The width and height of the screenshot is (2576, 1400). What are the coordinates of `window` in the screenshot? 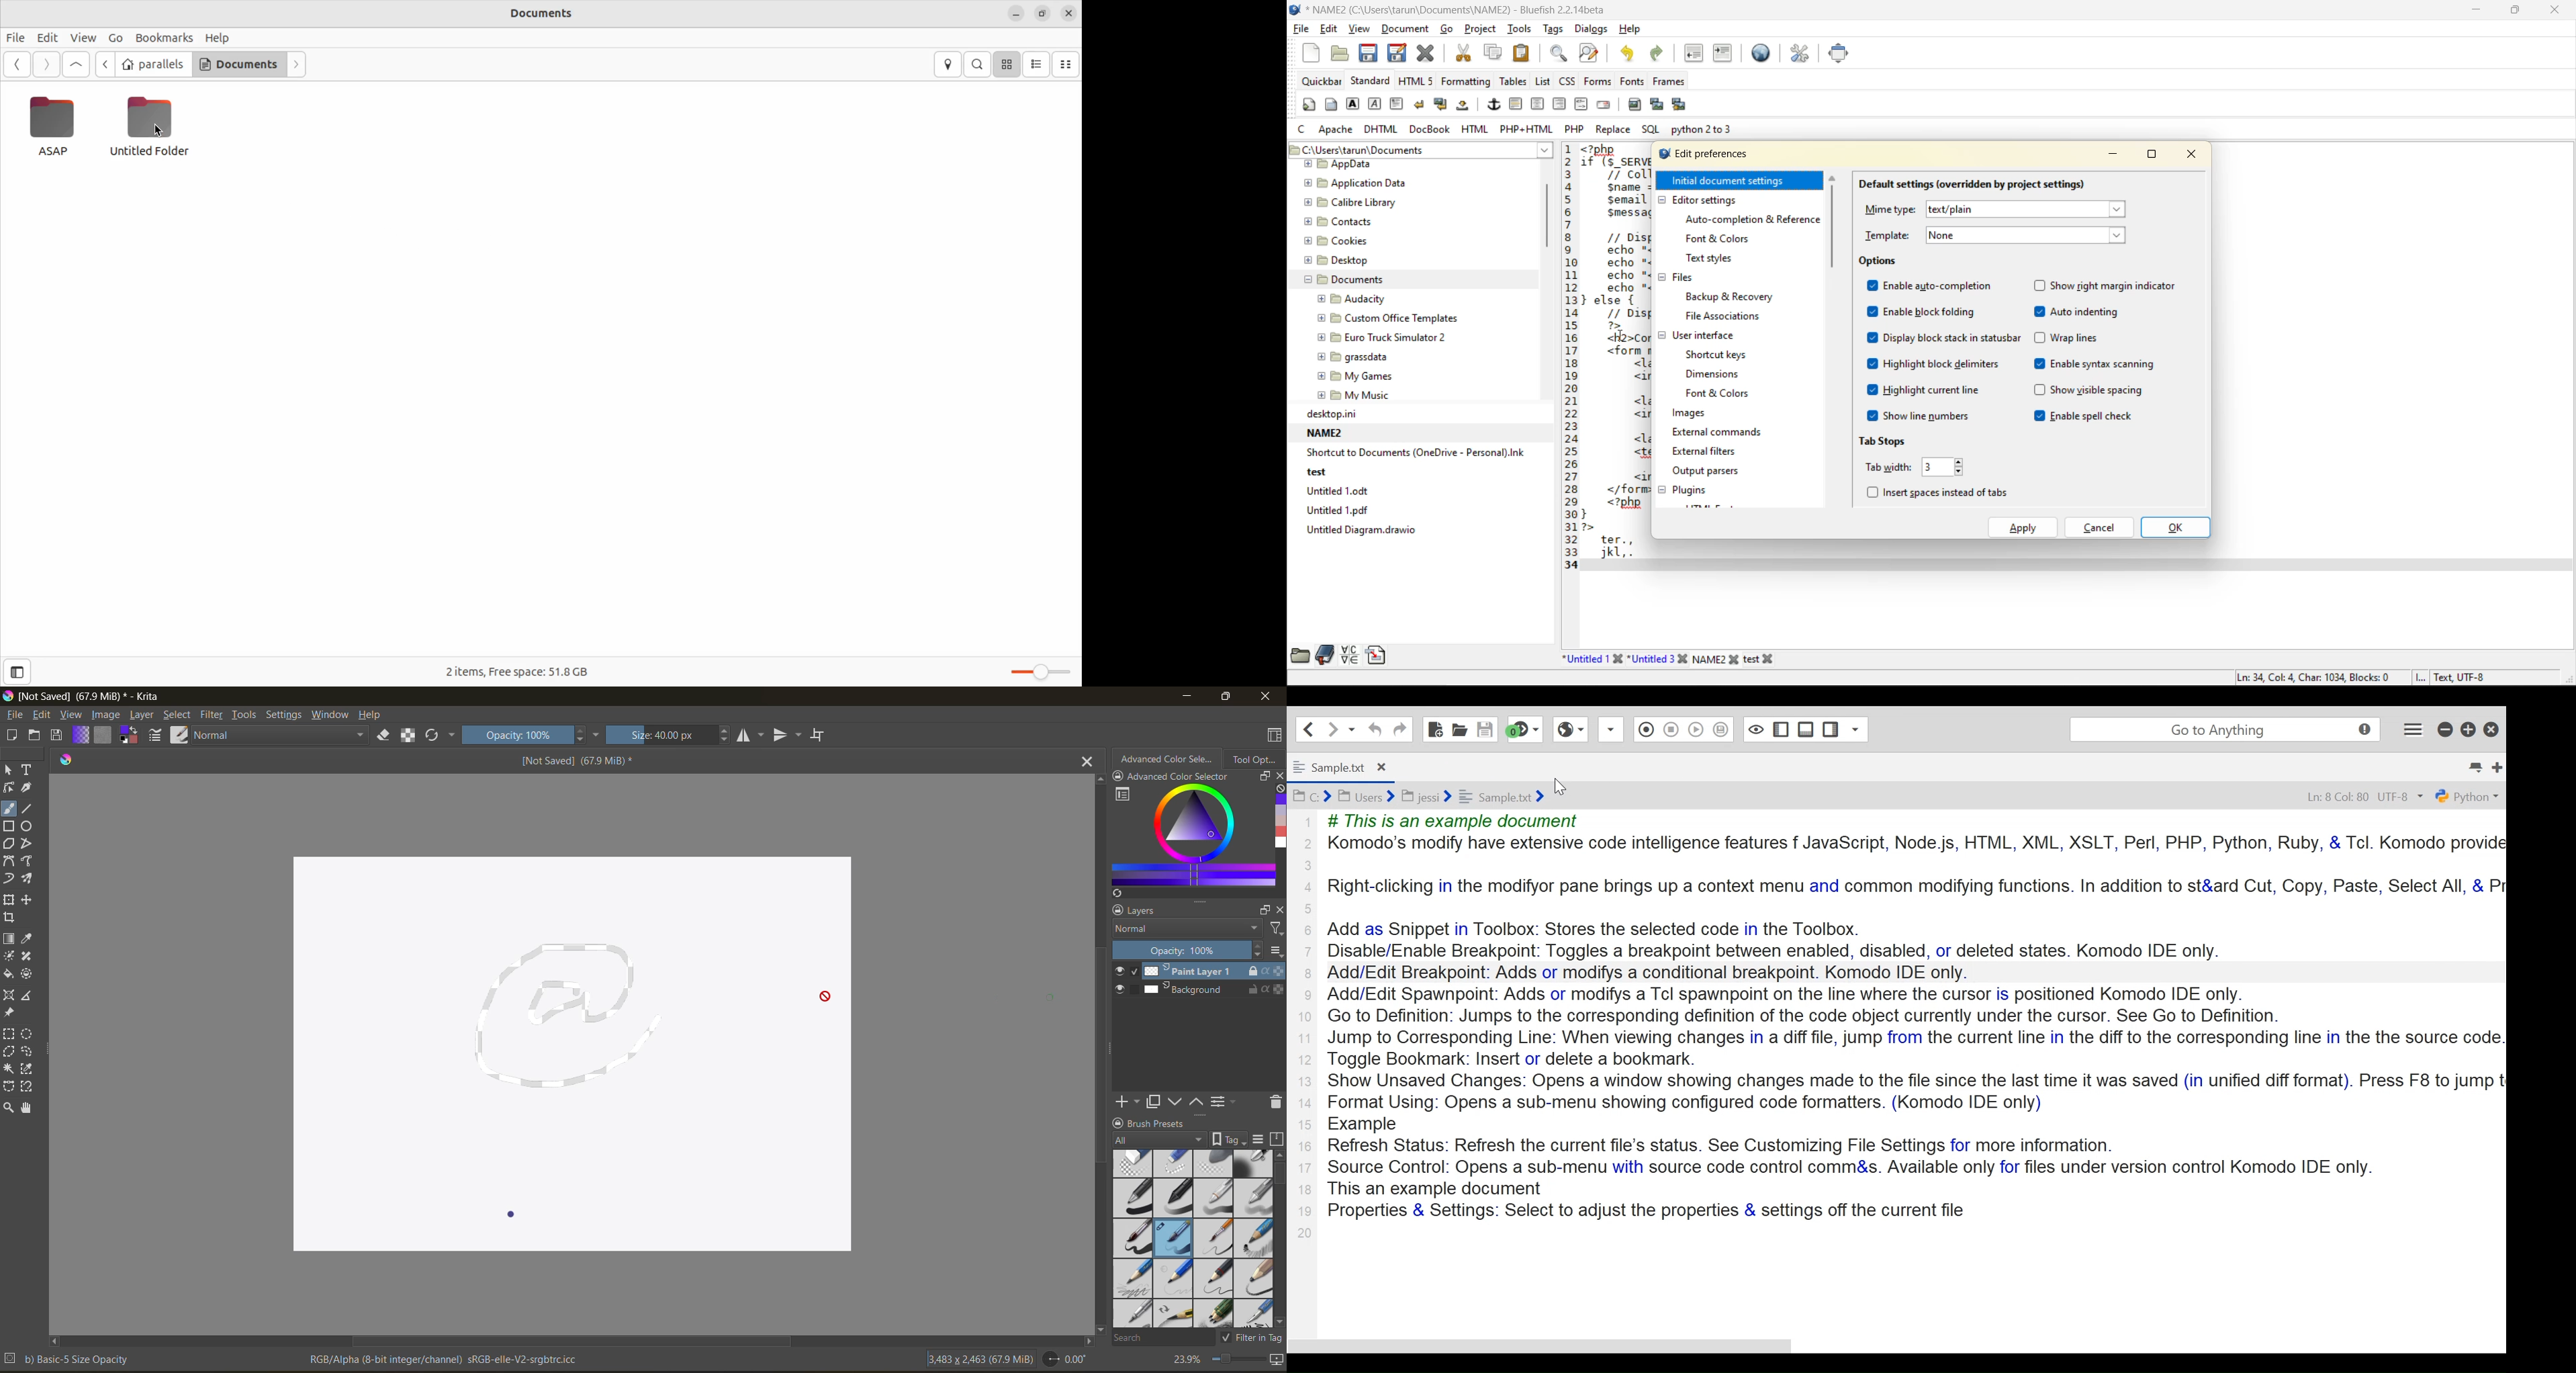 It's located at (330, 715).